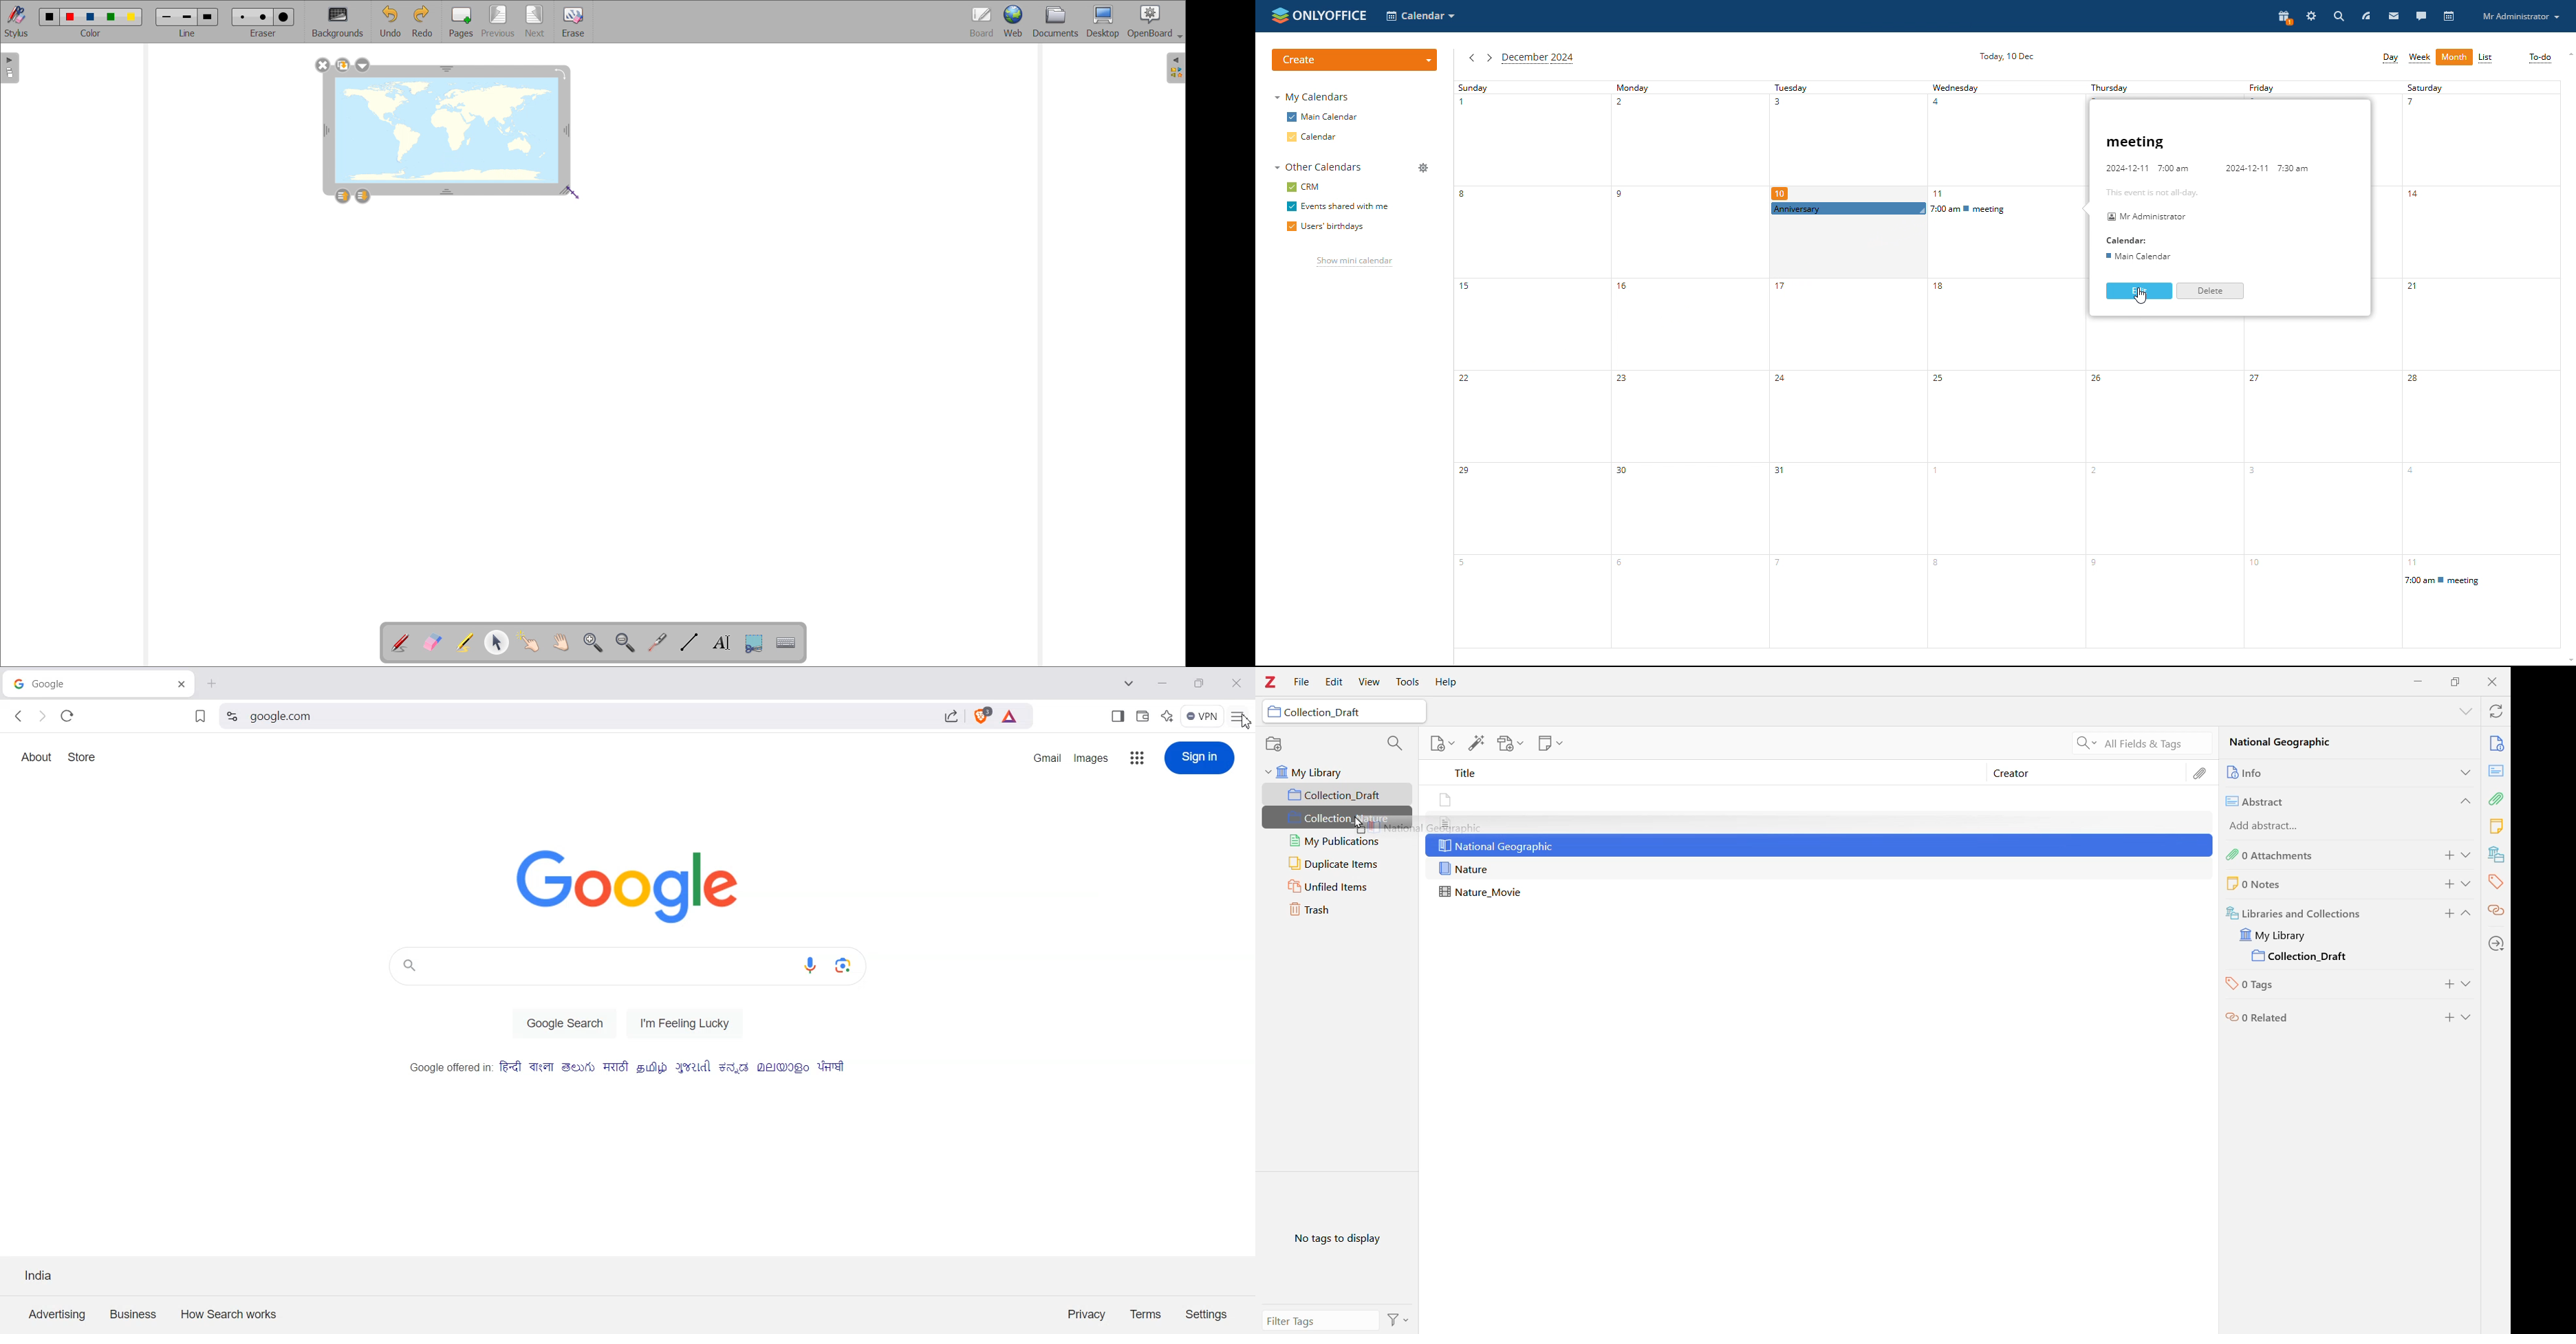 The image size is (2576, 1344). Describe the element at coordinates (2288, 88) in the screenshot. I see `friday` at that location.